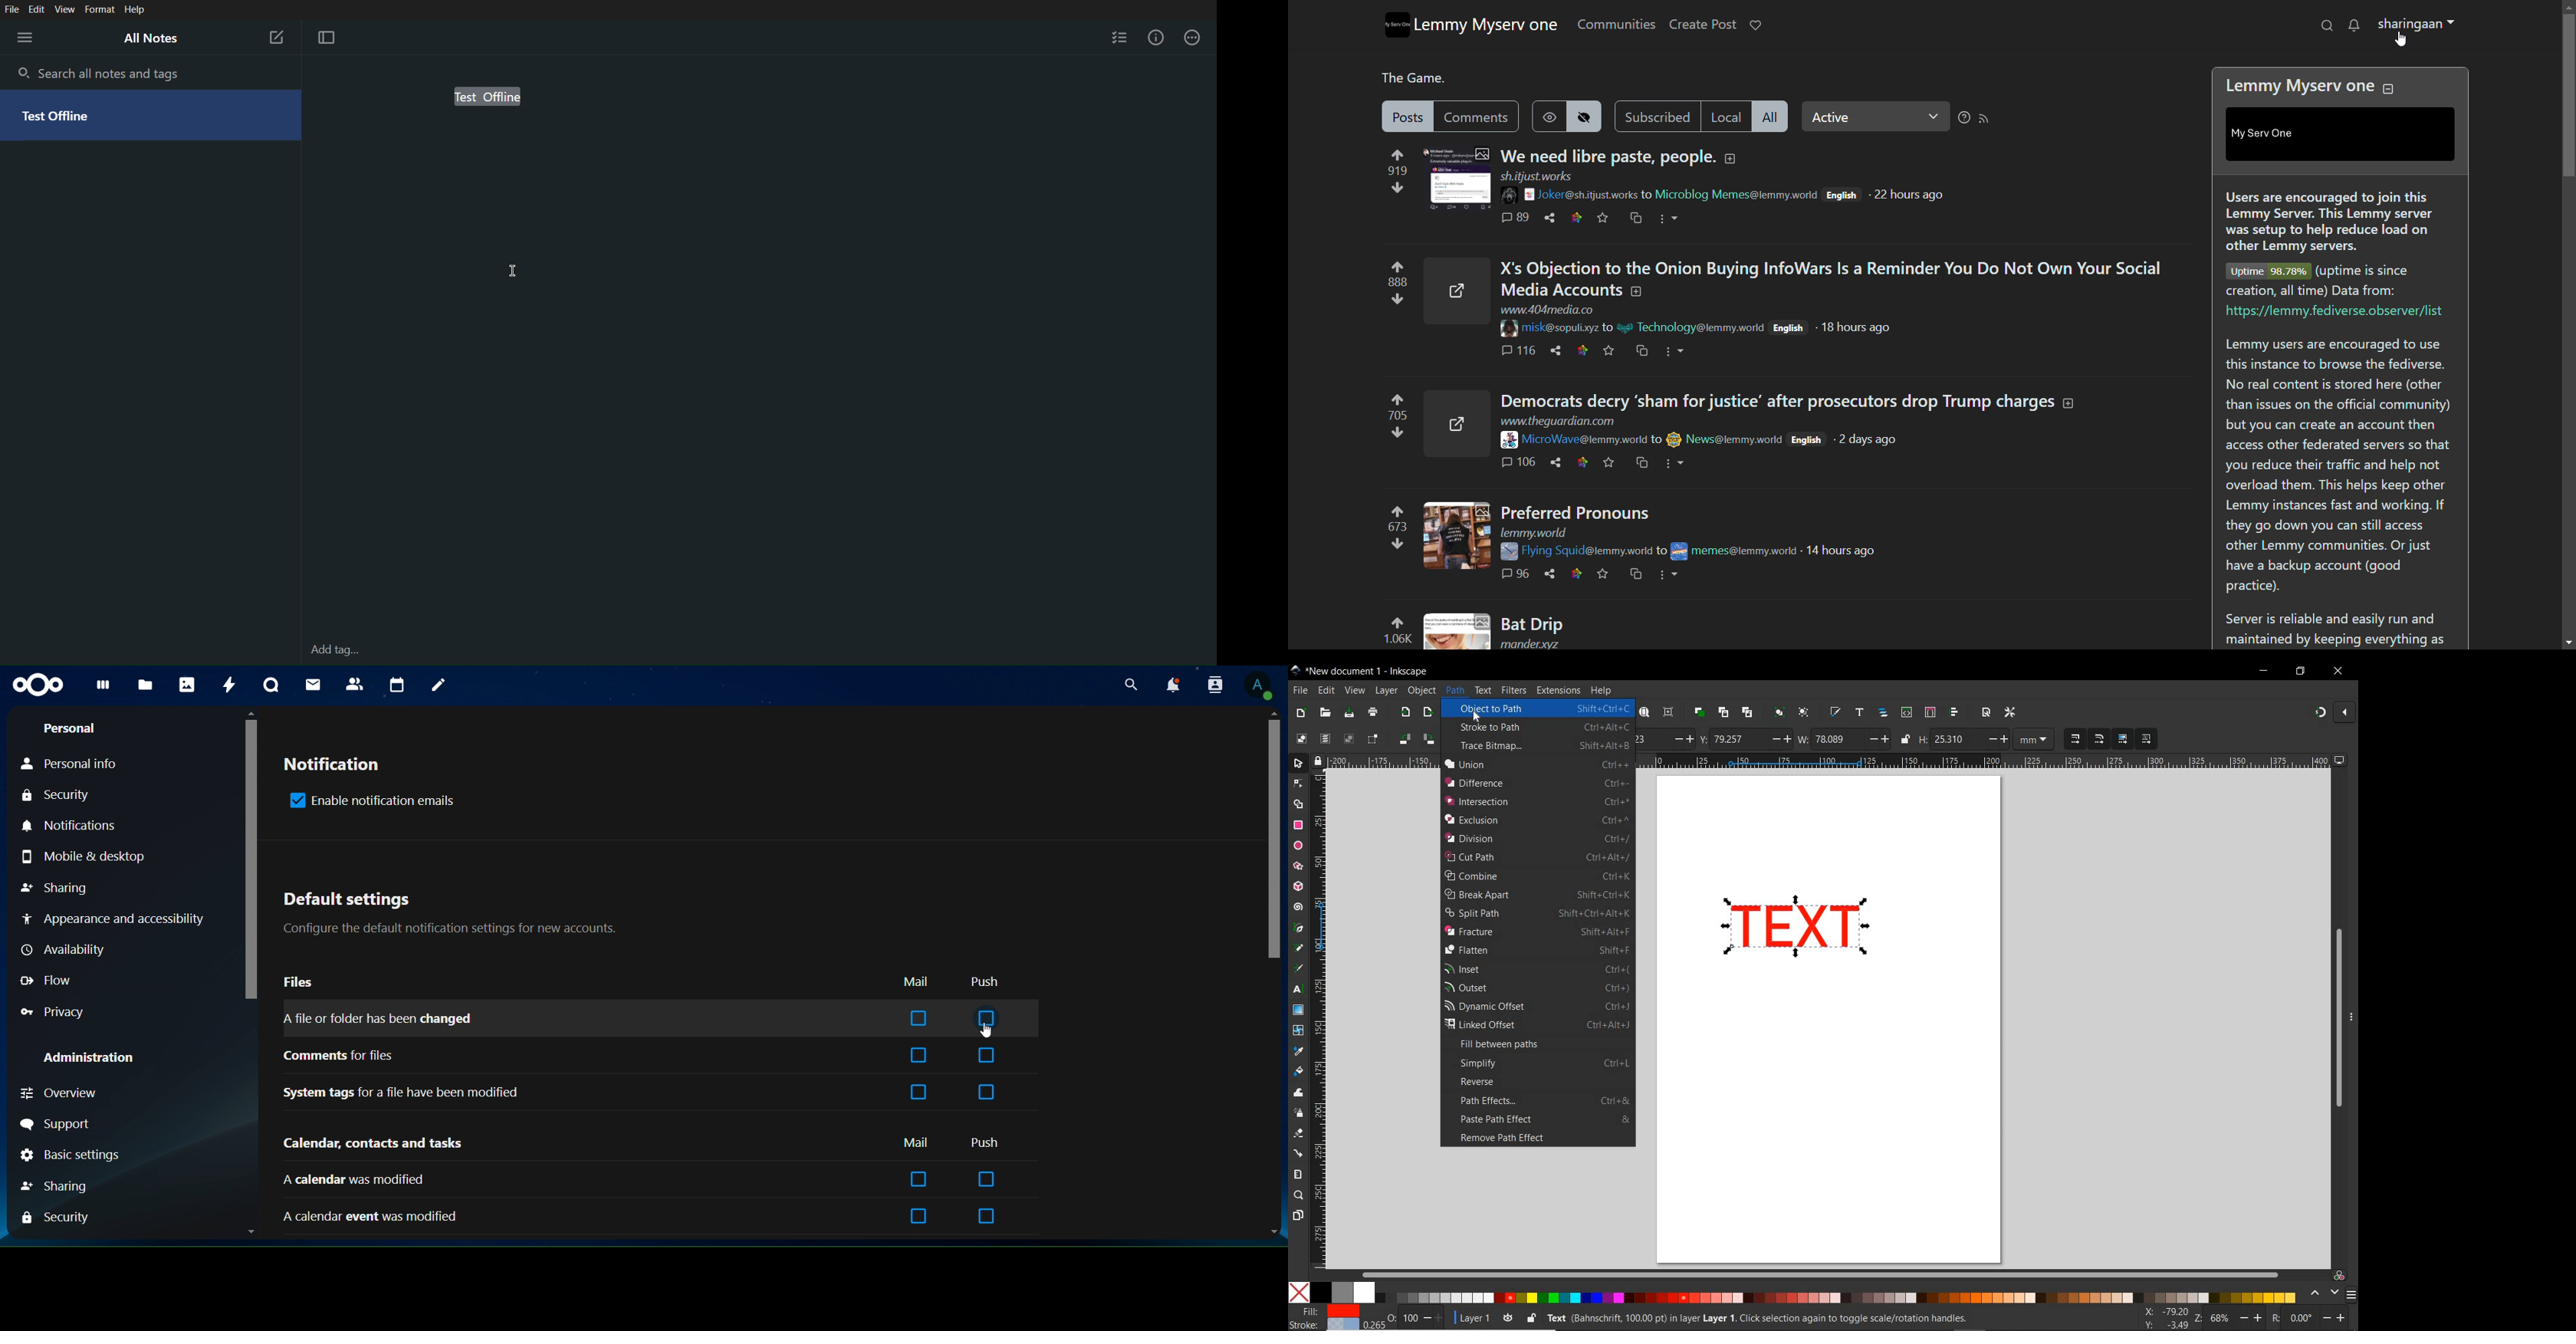 Image resolution: width=2576 pixels, height=1344 pixels. Describe the element at coordinates (1539, 175) in the screenshot. I see `URL` at that location.